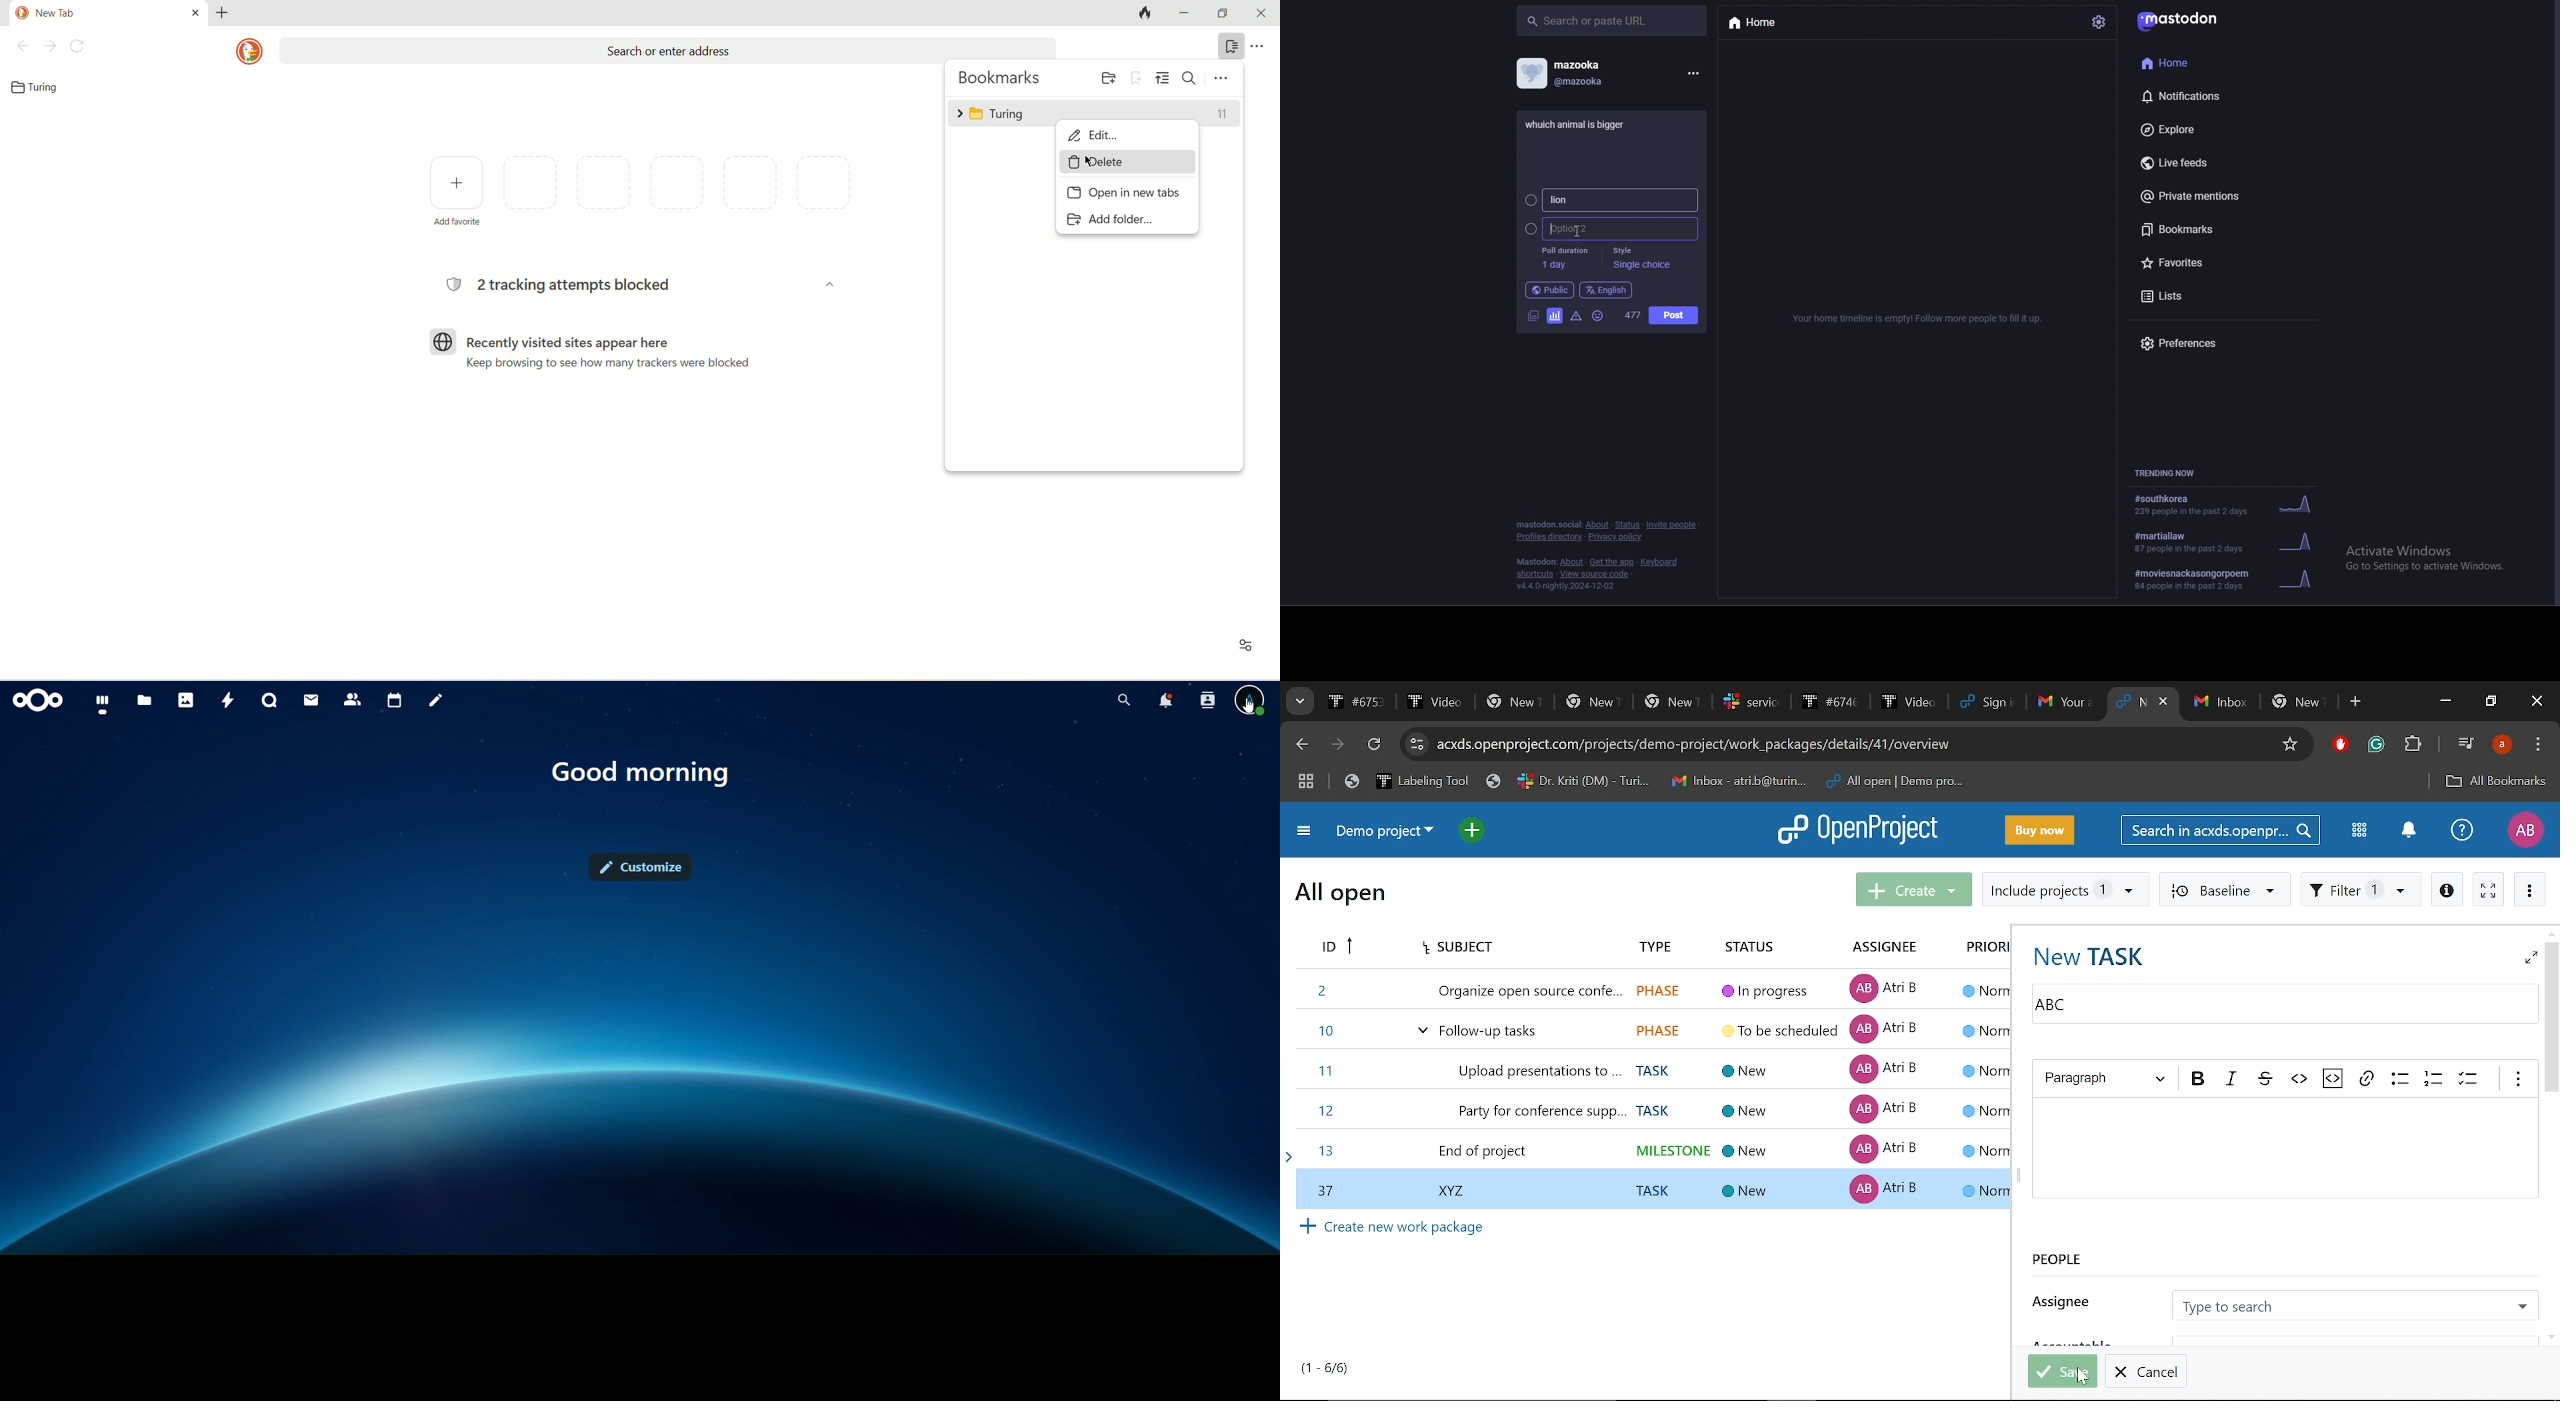  What do you see at coordinates (2496, 783) in the screenshot?
I see `All bookmarks` at bounding box center [2496, 783].